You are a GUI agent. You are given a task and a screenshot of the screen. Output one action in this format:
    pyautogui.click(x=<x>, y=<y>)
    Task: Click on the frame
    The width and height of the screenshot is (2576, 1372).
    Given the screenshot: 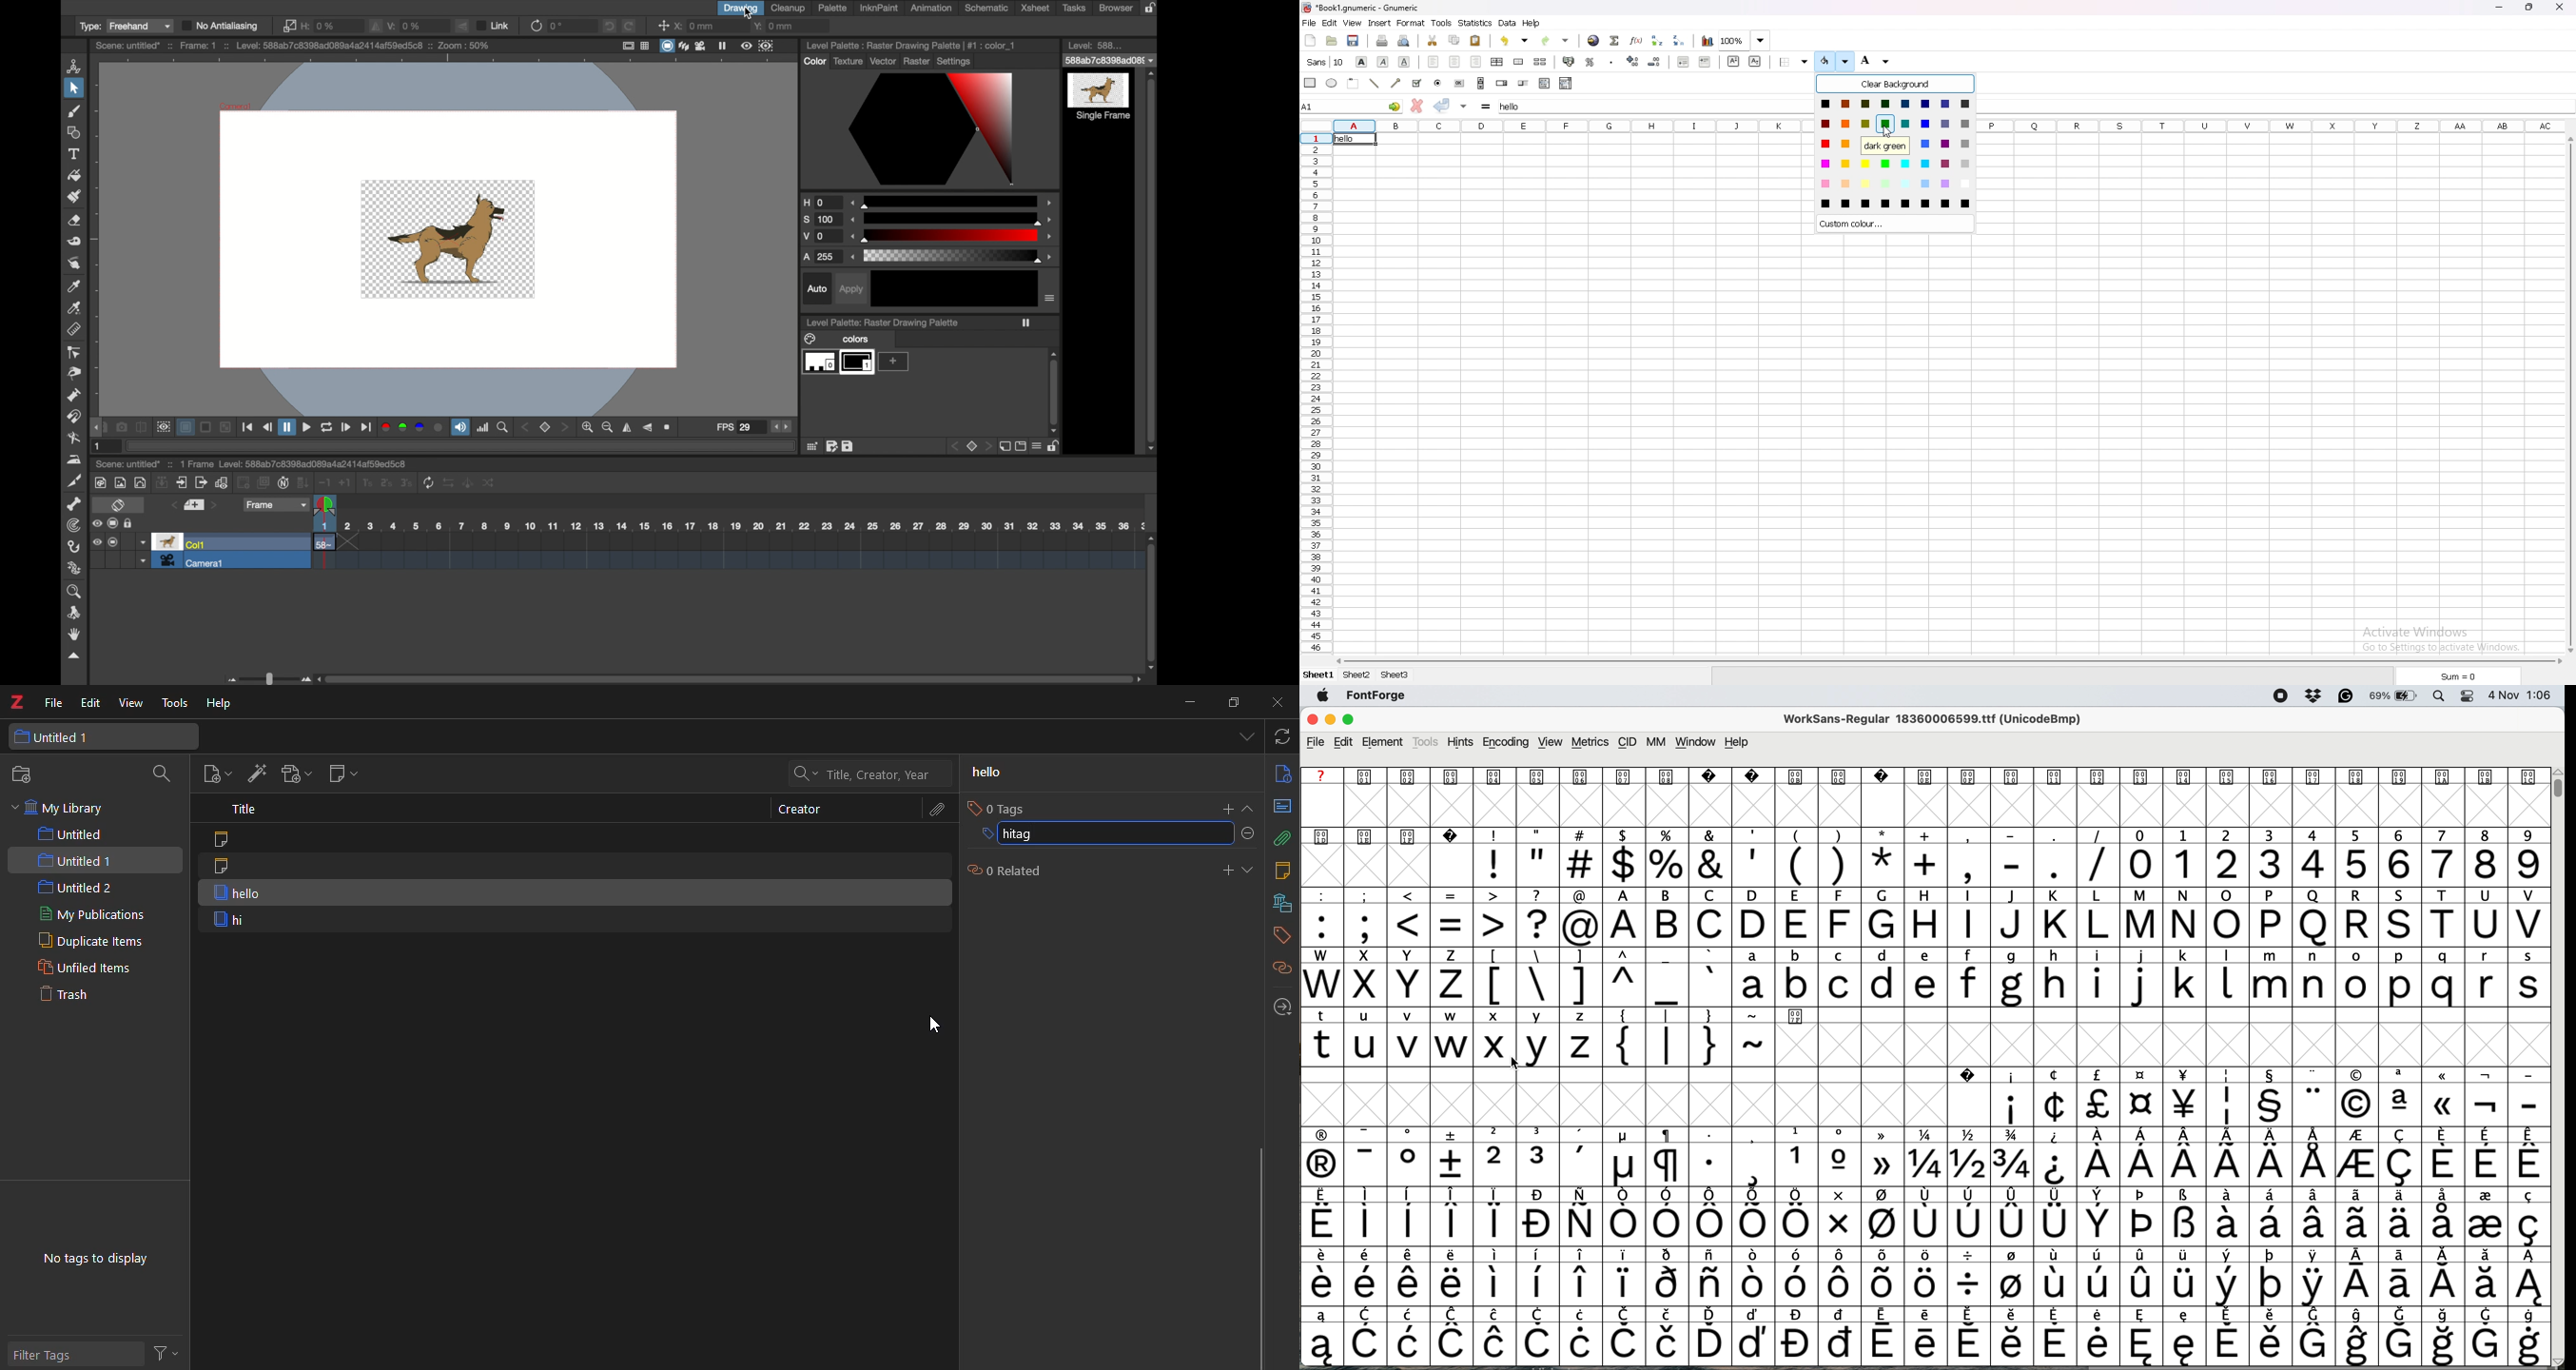 What is the action you would take?
    pyautogui.click(x=1353, y=83)
    